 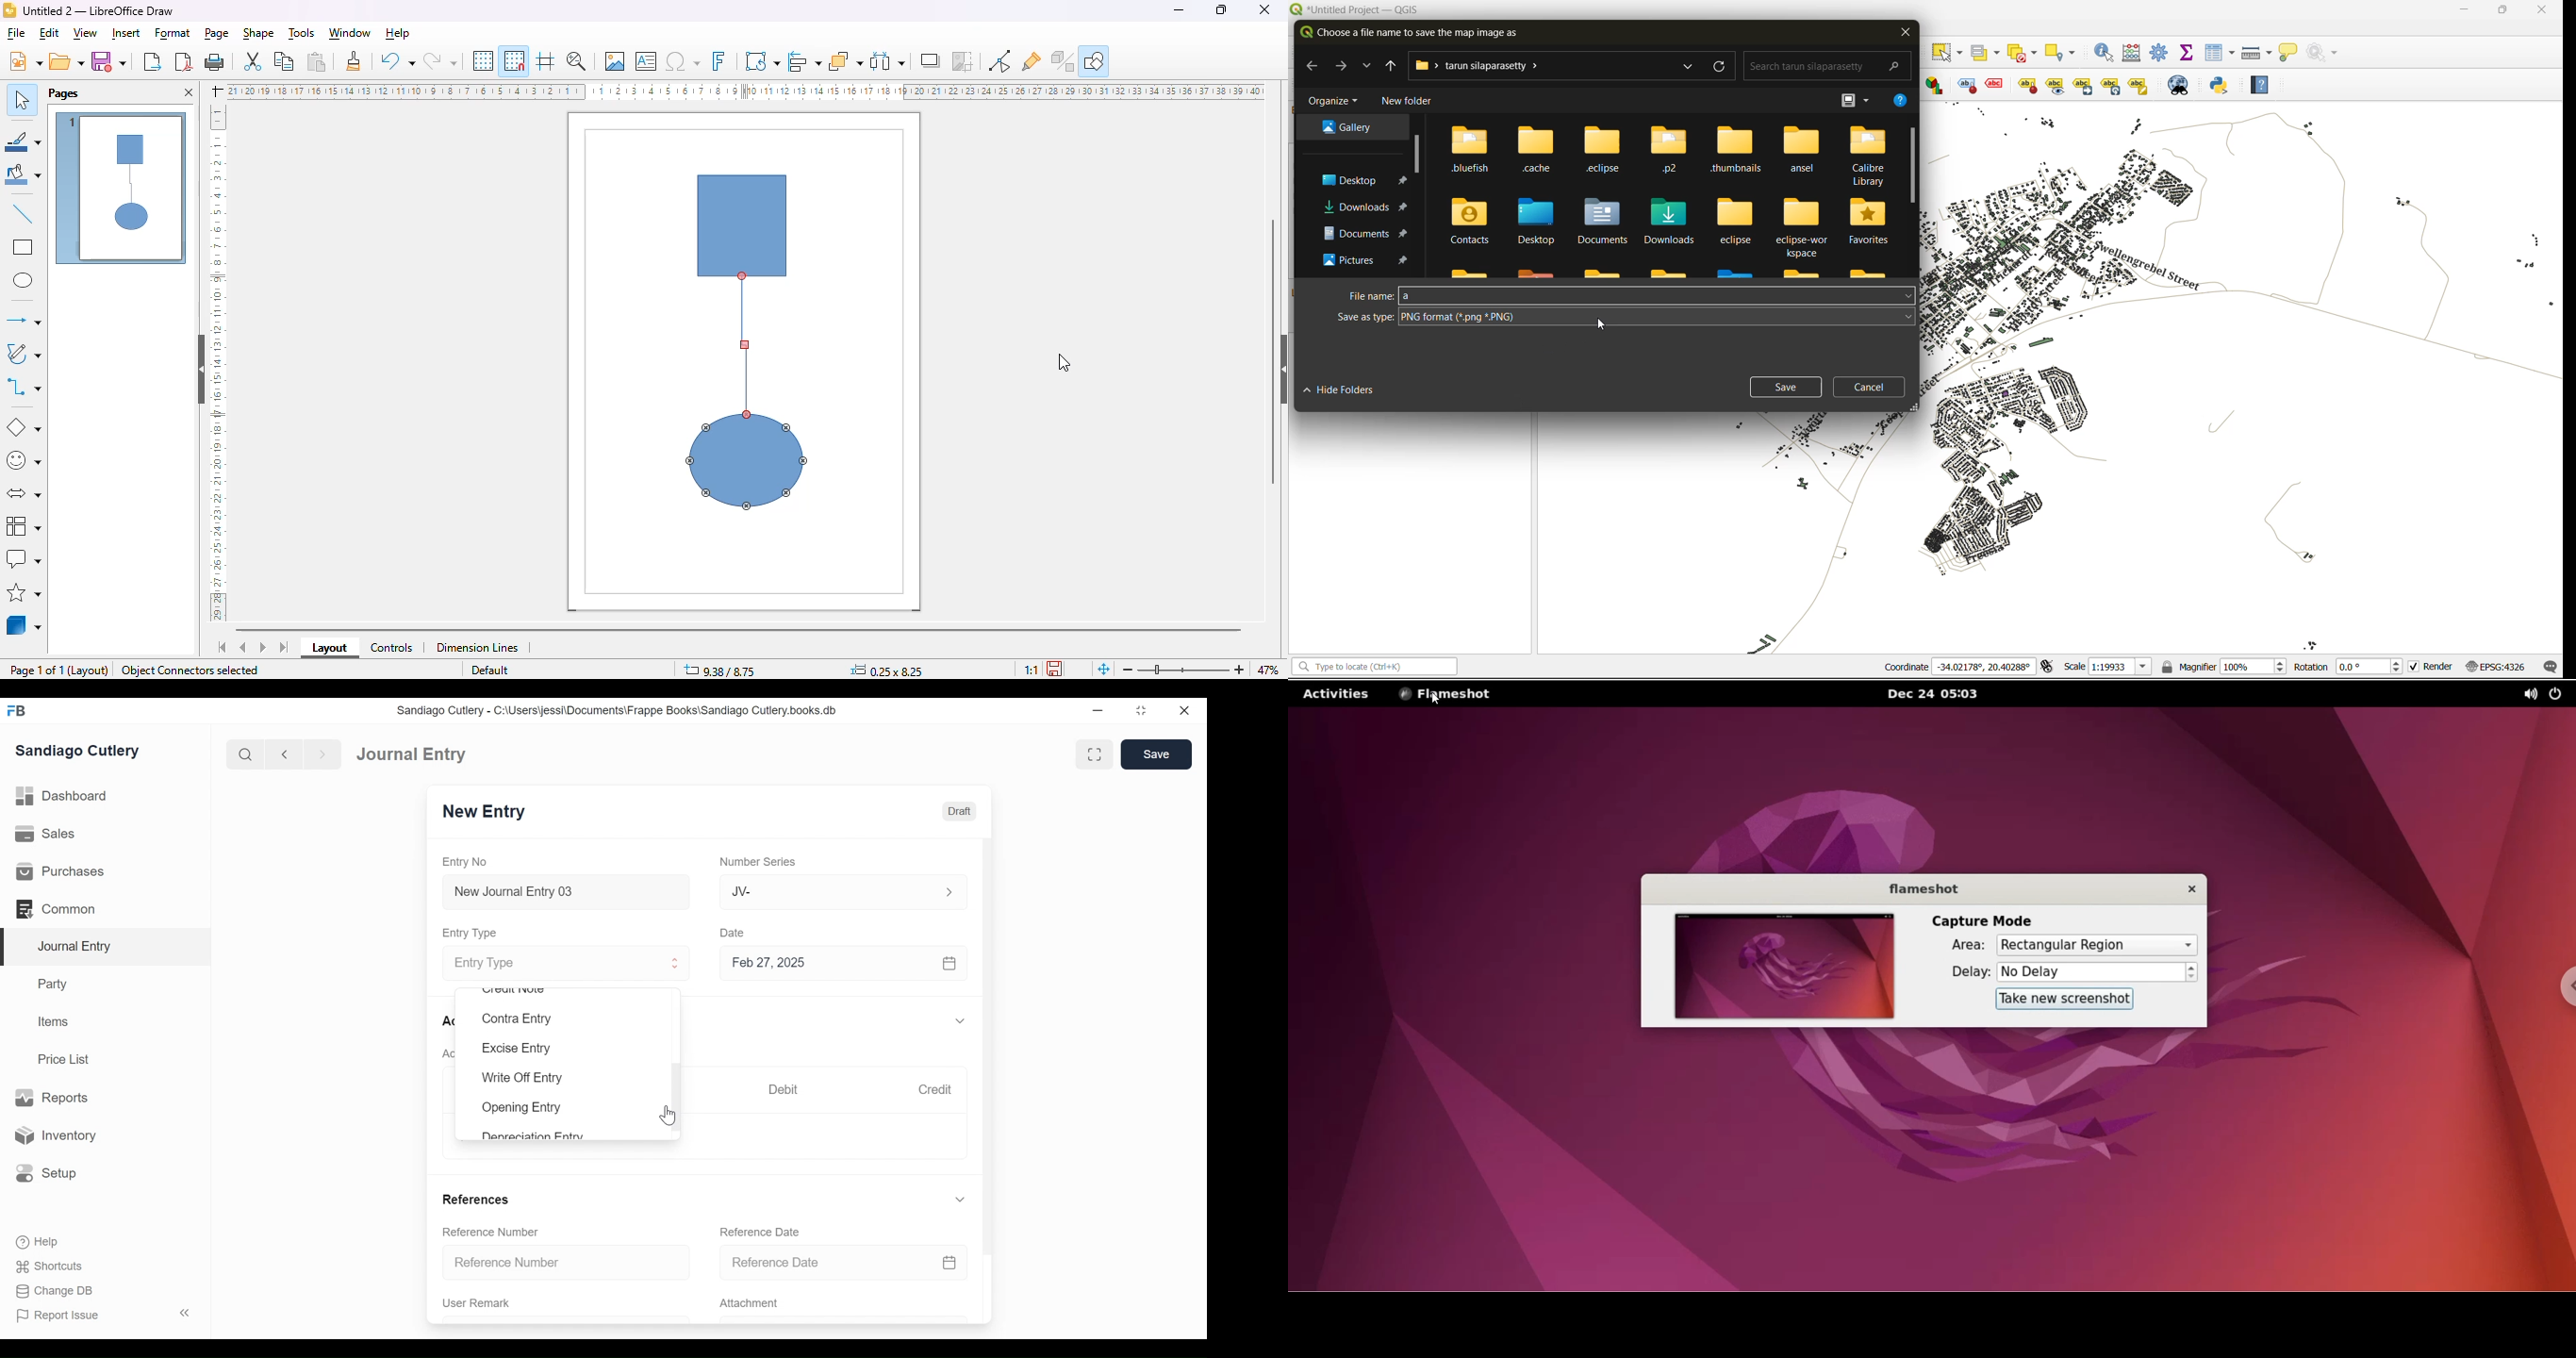 I want to click on line color, so click(x=23, y=141).